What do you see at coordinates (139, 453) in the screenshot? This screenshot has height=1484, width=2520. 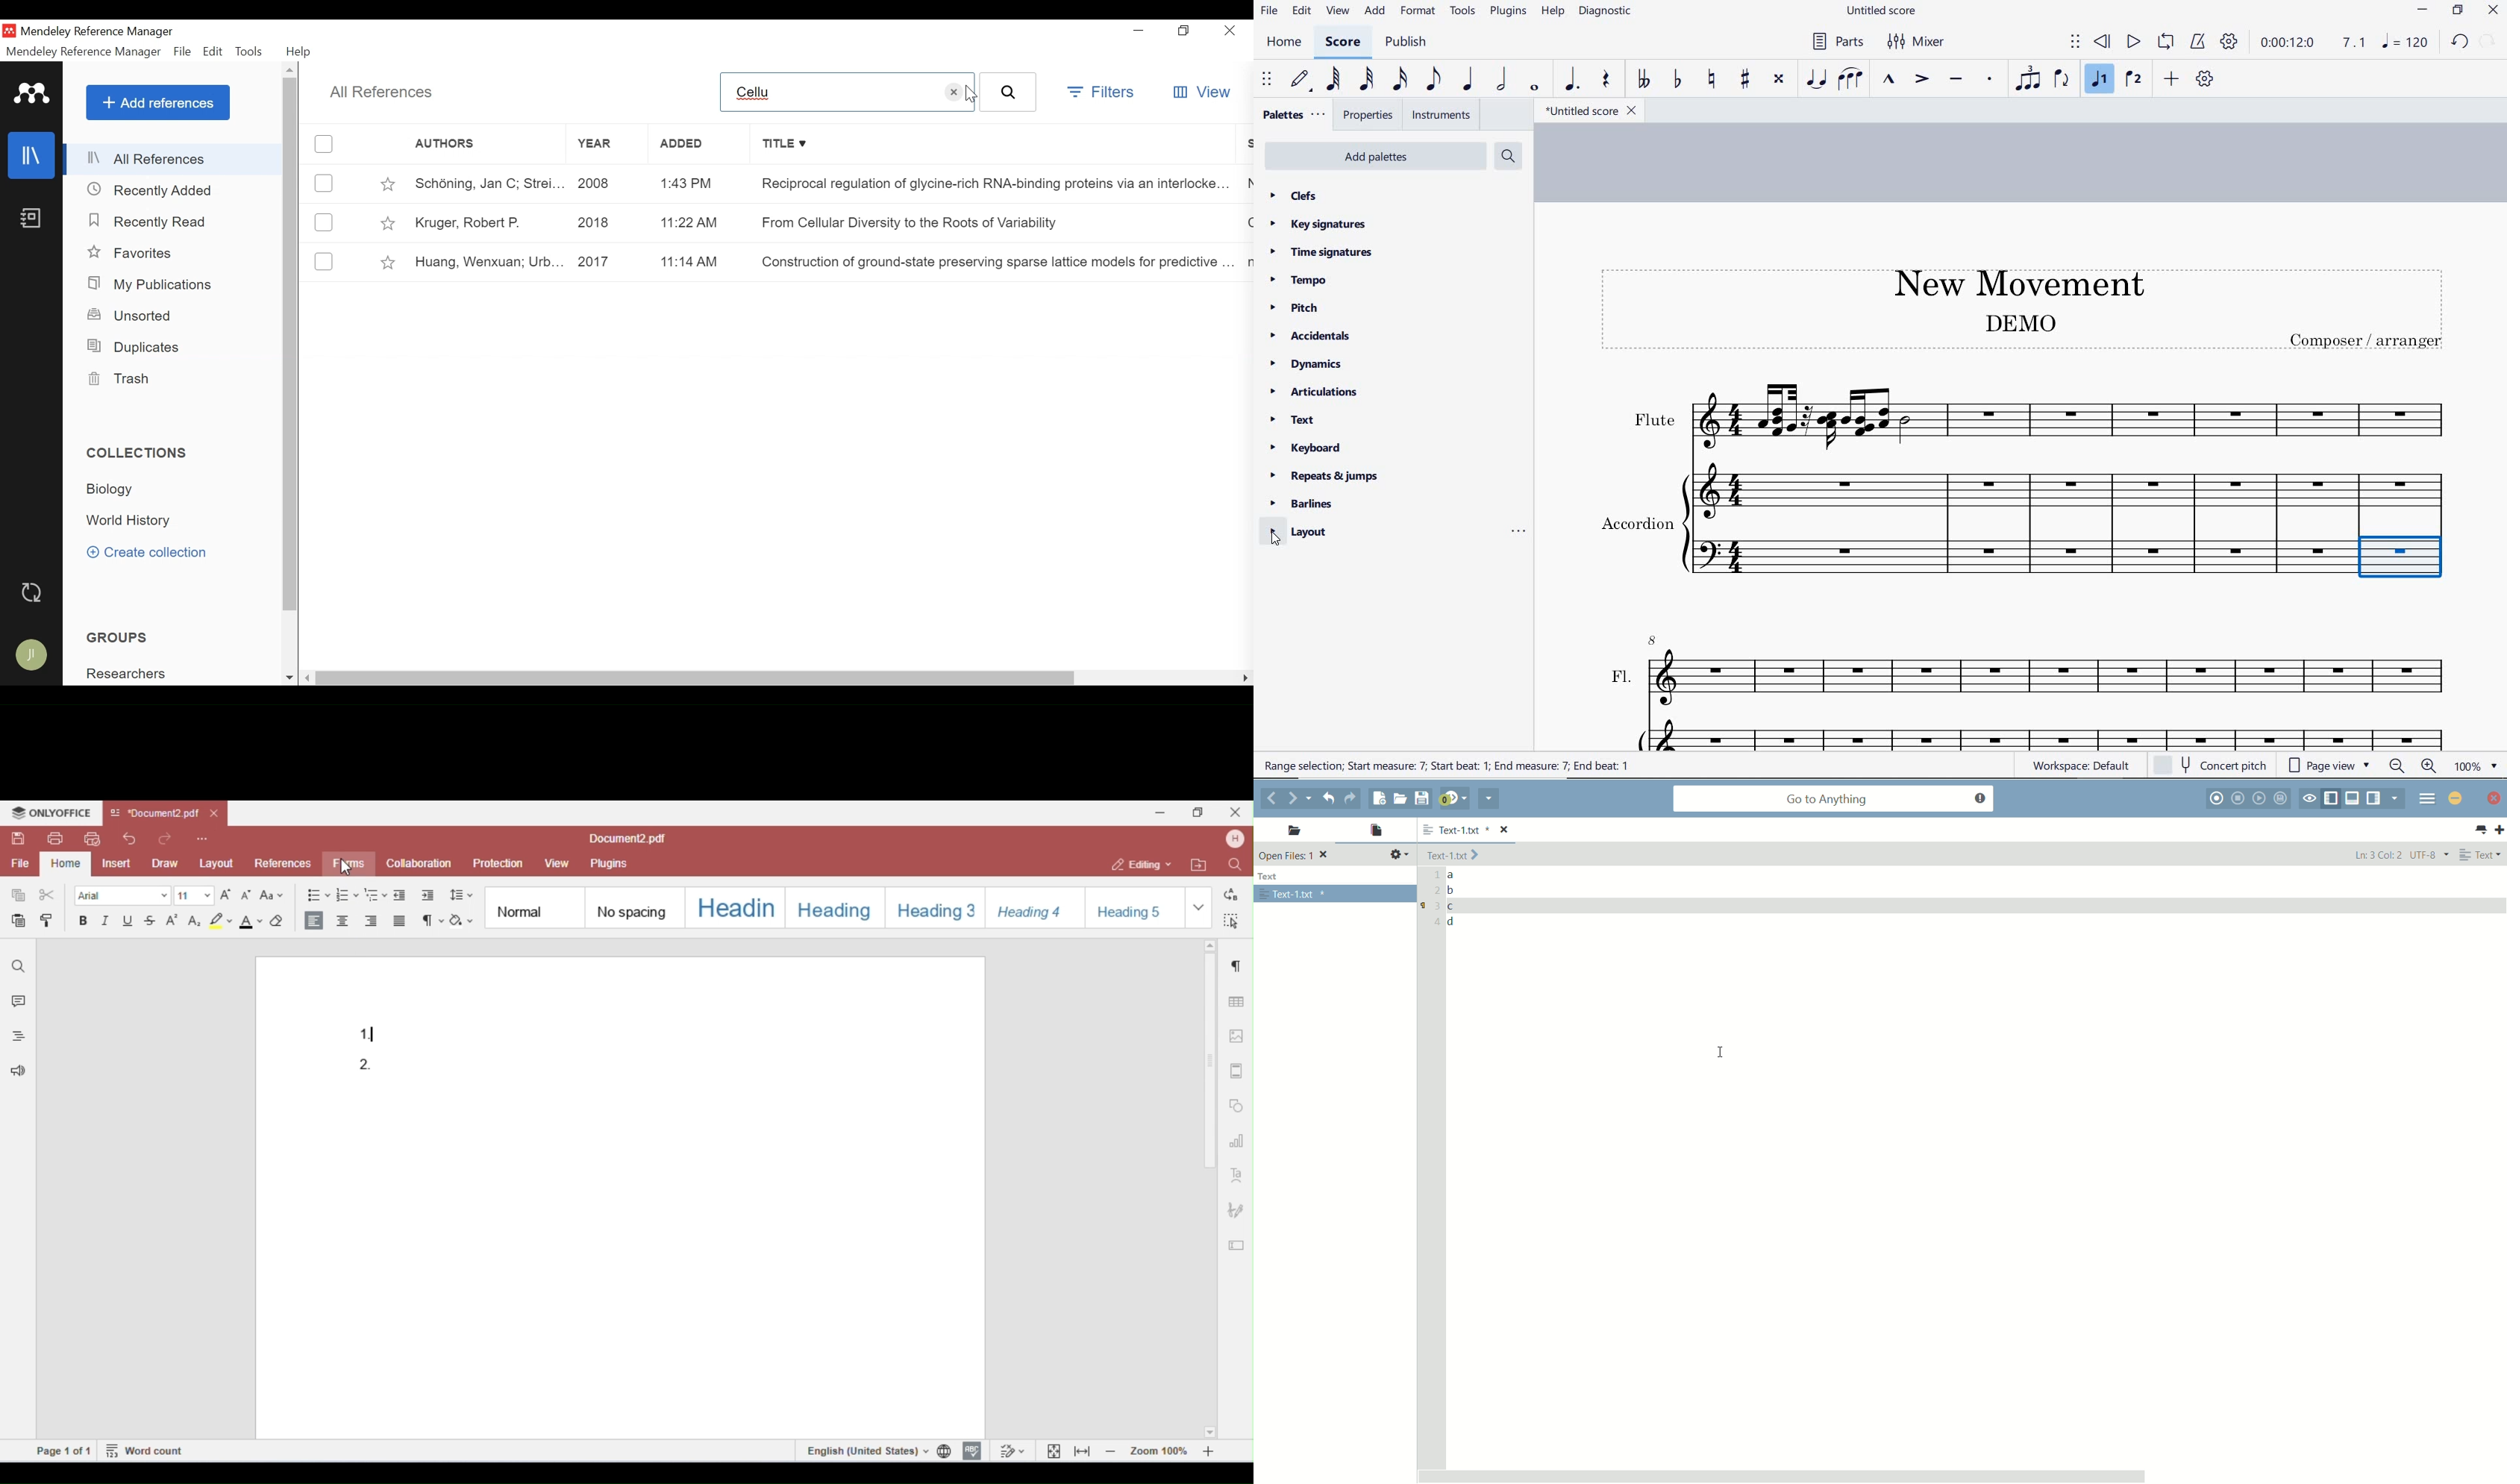 I see `Collection` at bounding box center [139, 453].